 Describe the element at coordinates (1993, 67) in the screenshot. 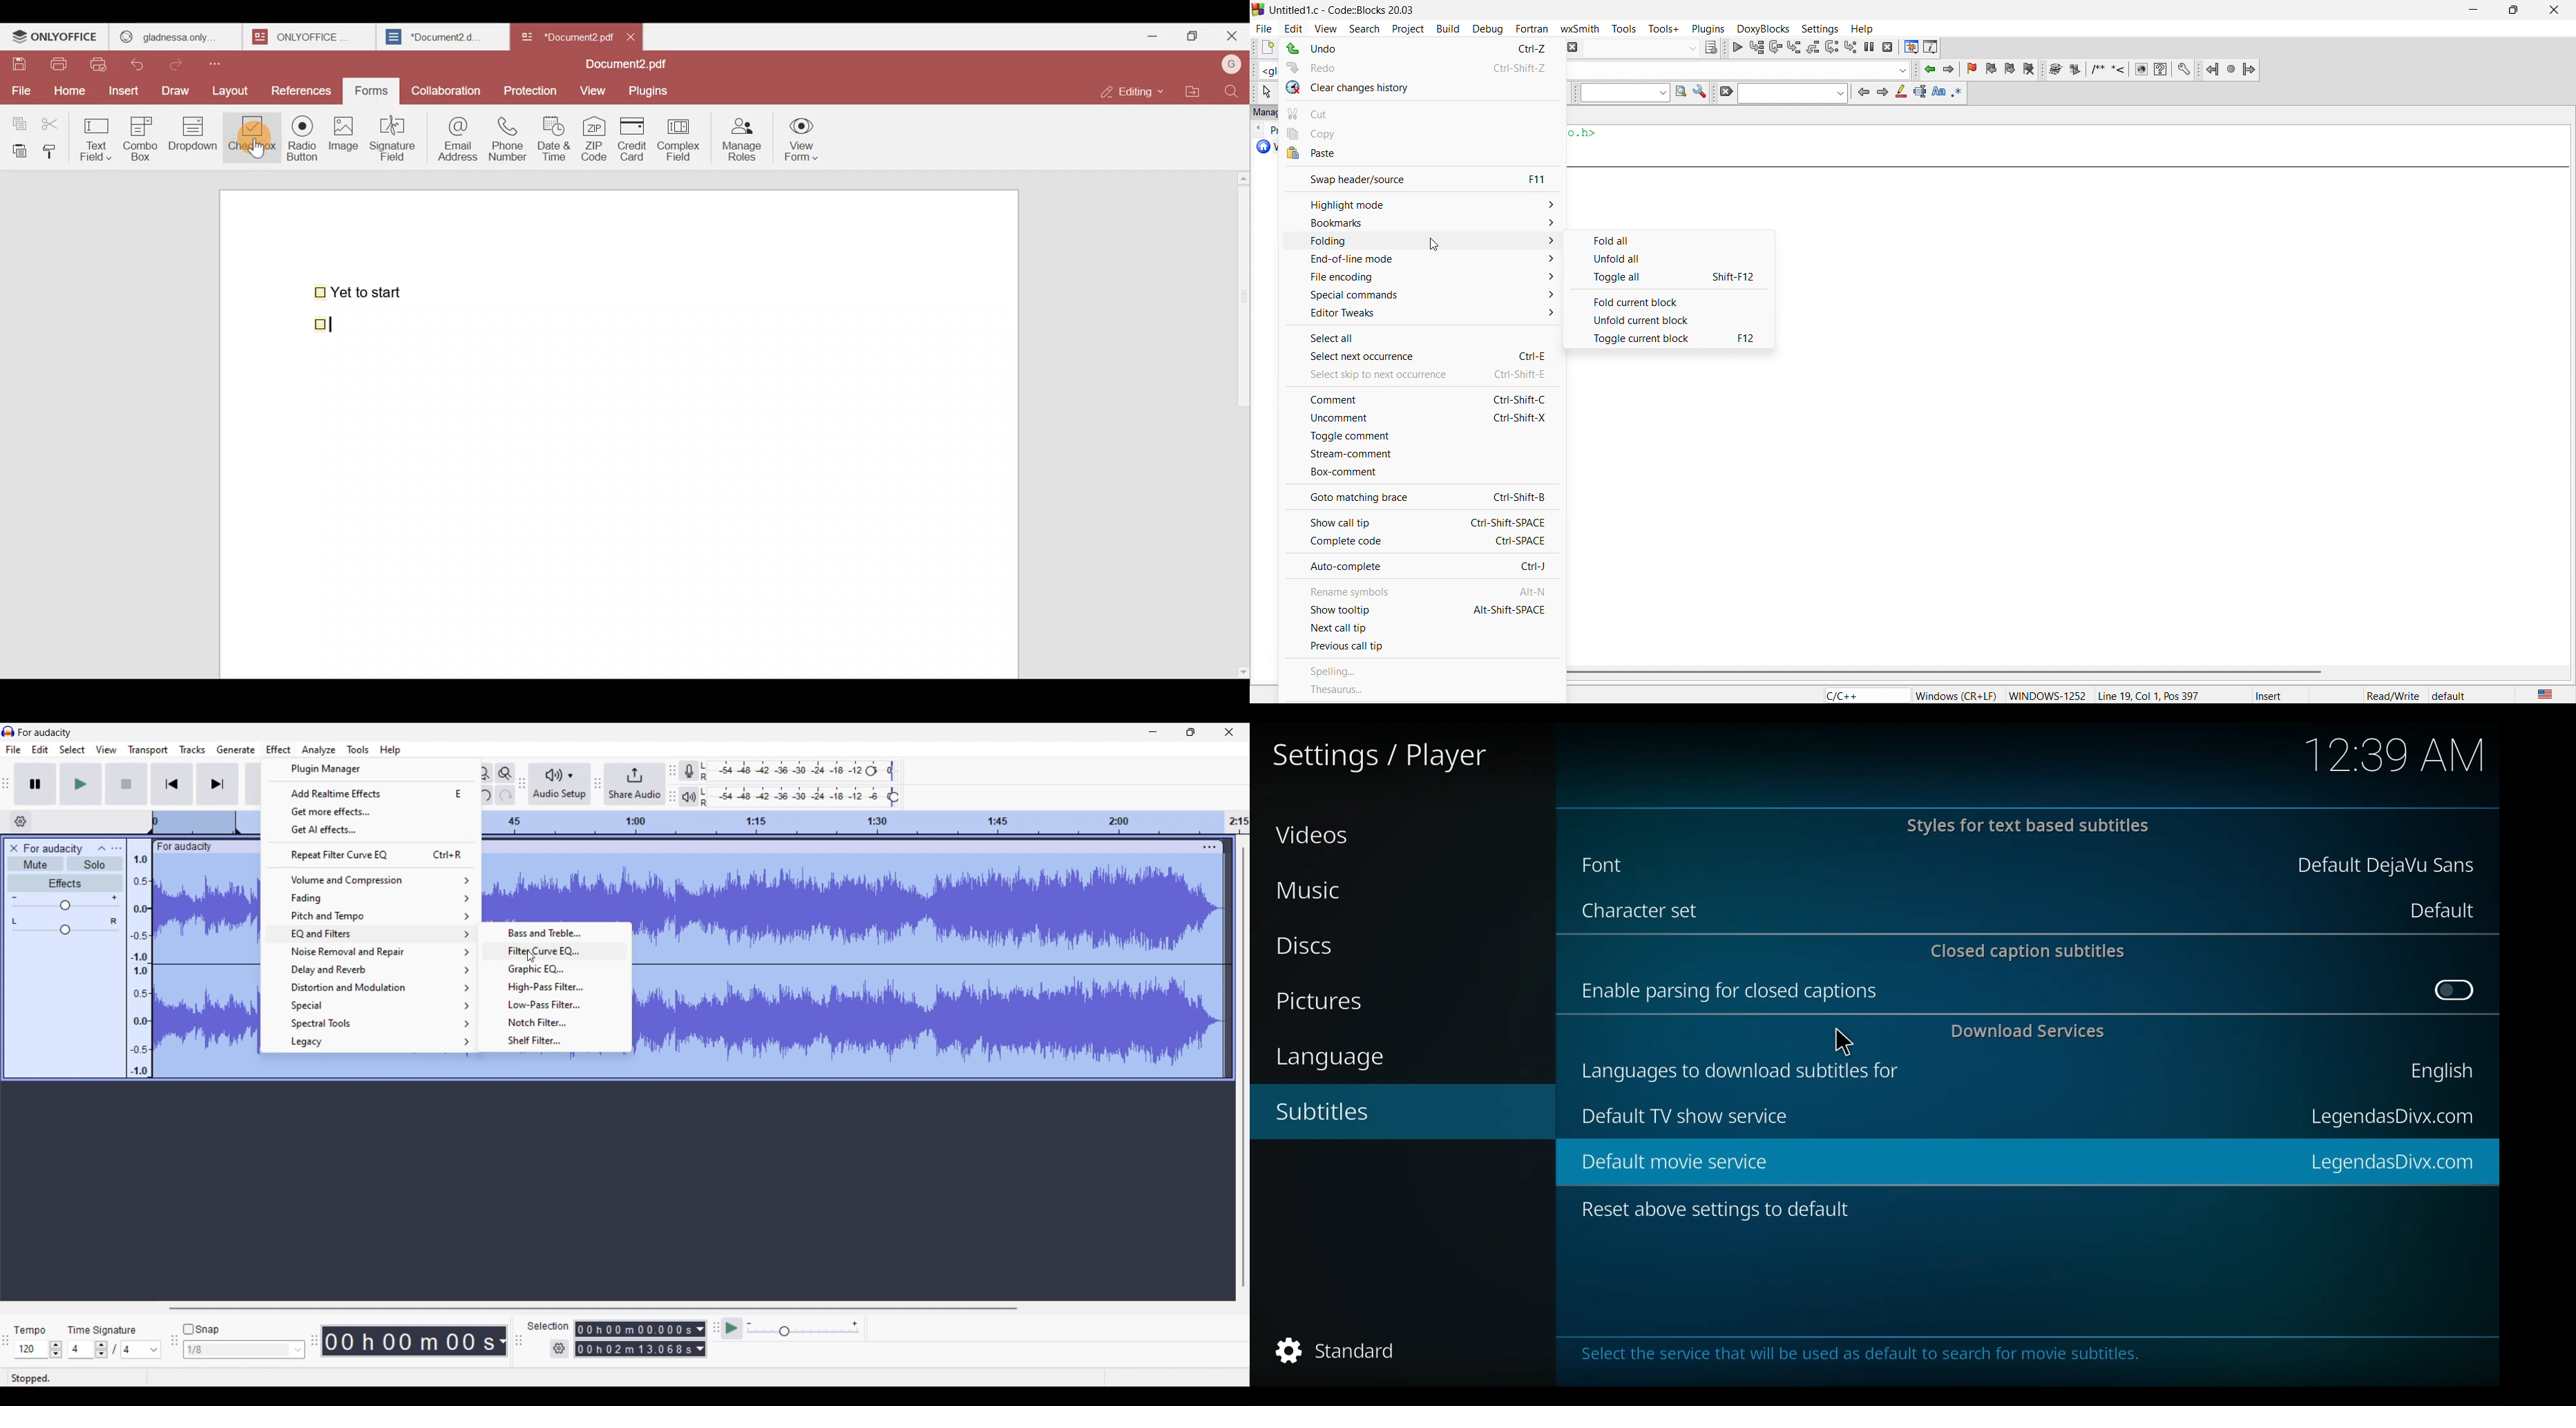

I see `previous bookmark` at that location.